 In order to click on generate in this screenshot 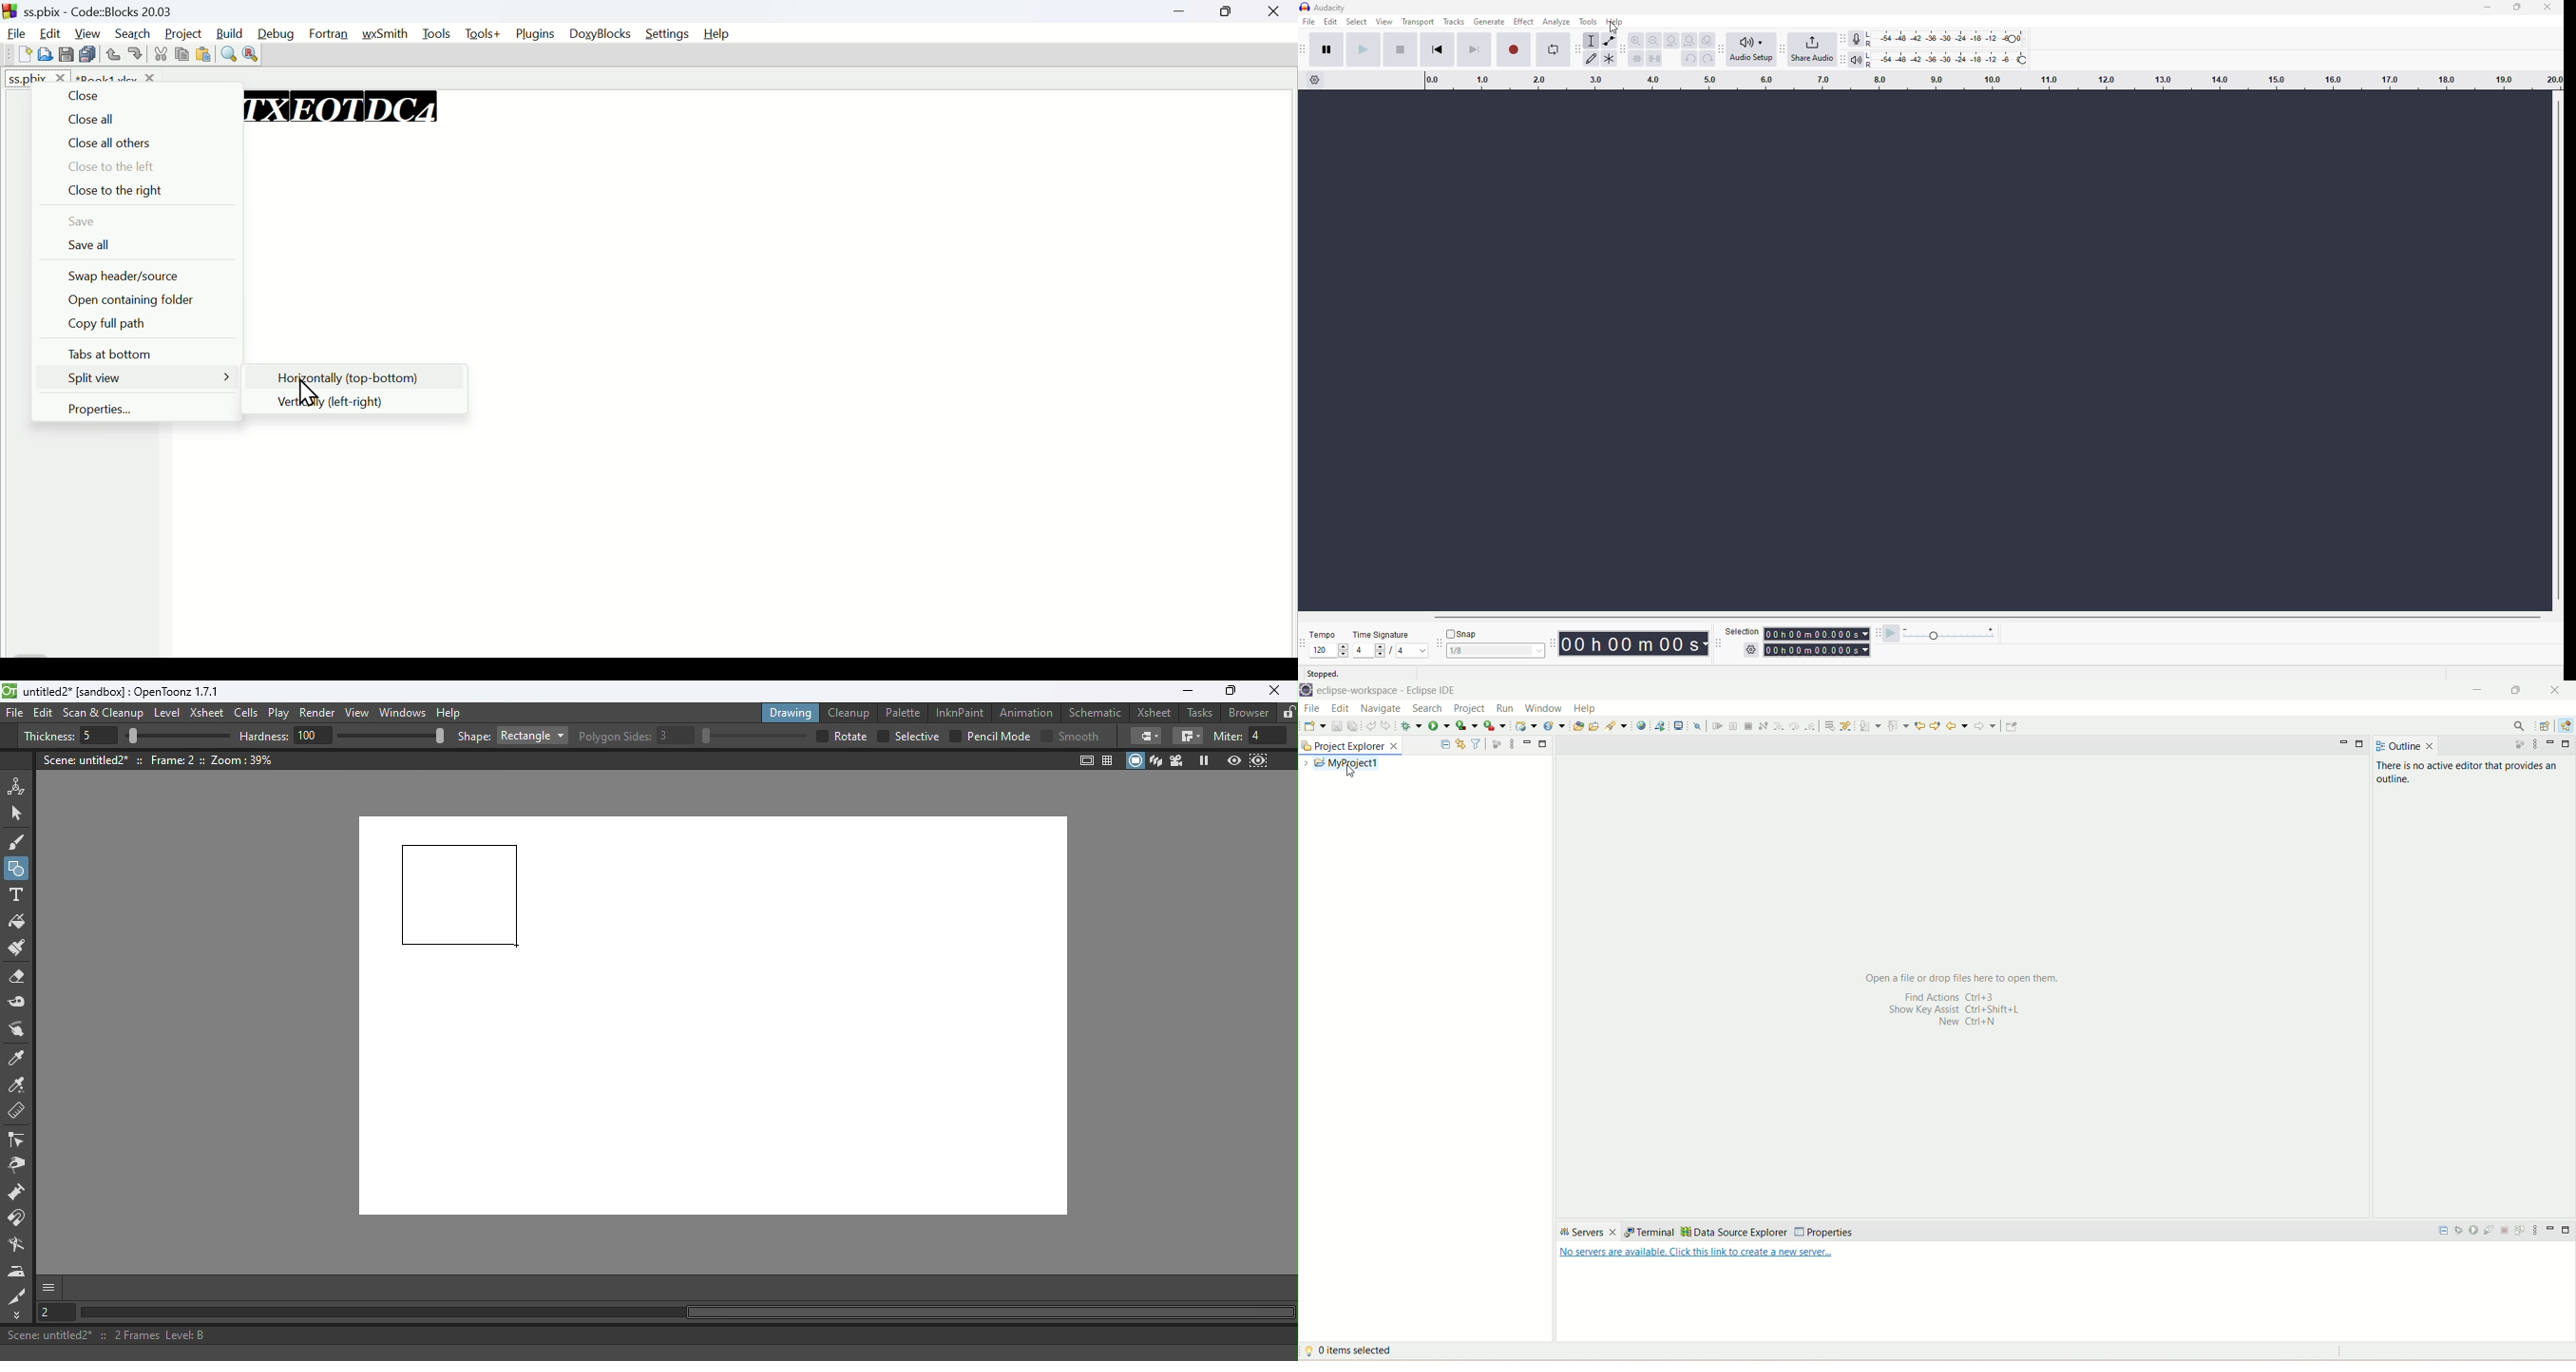, I will do `click(1490, 23)`.